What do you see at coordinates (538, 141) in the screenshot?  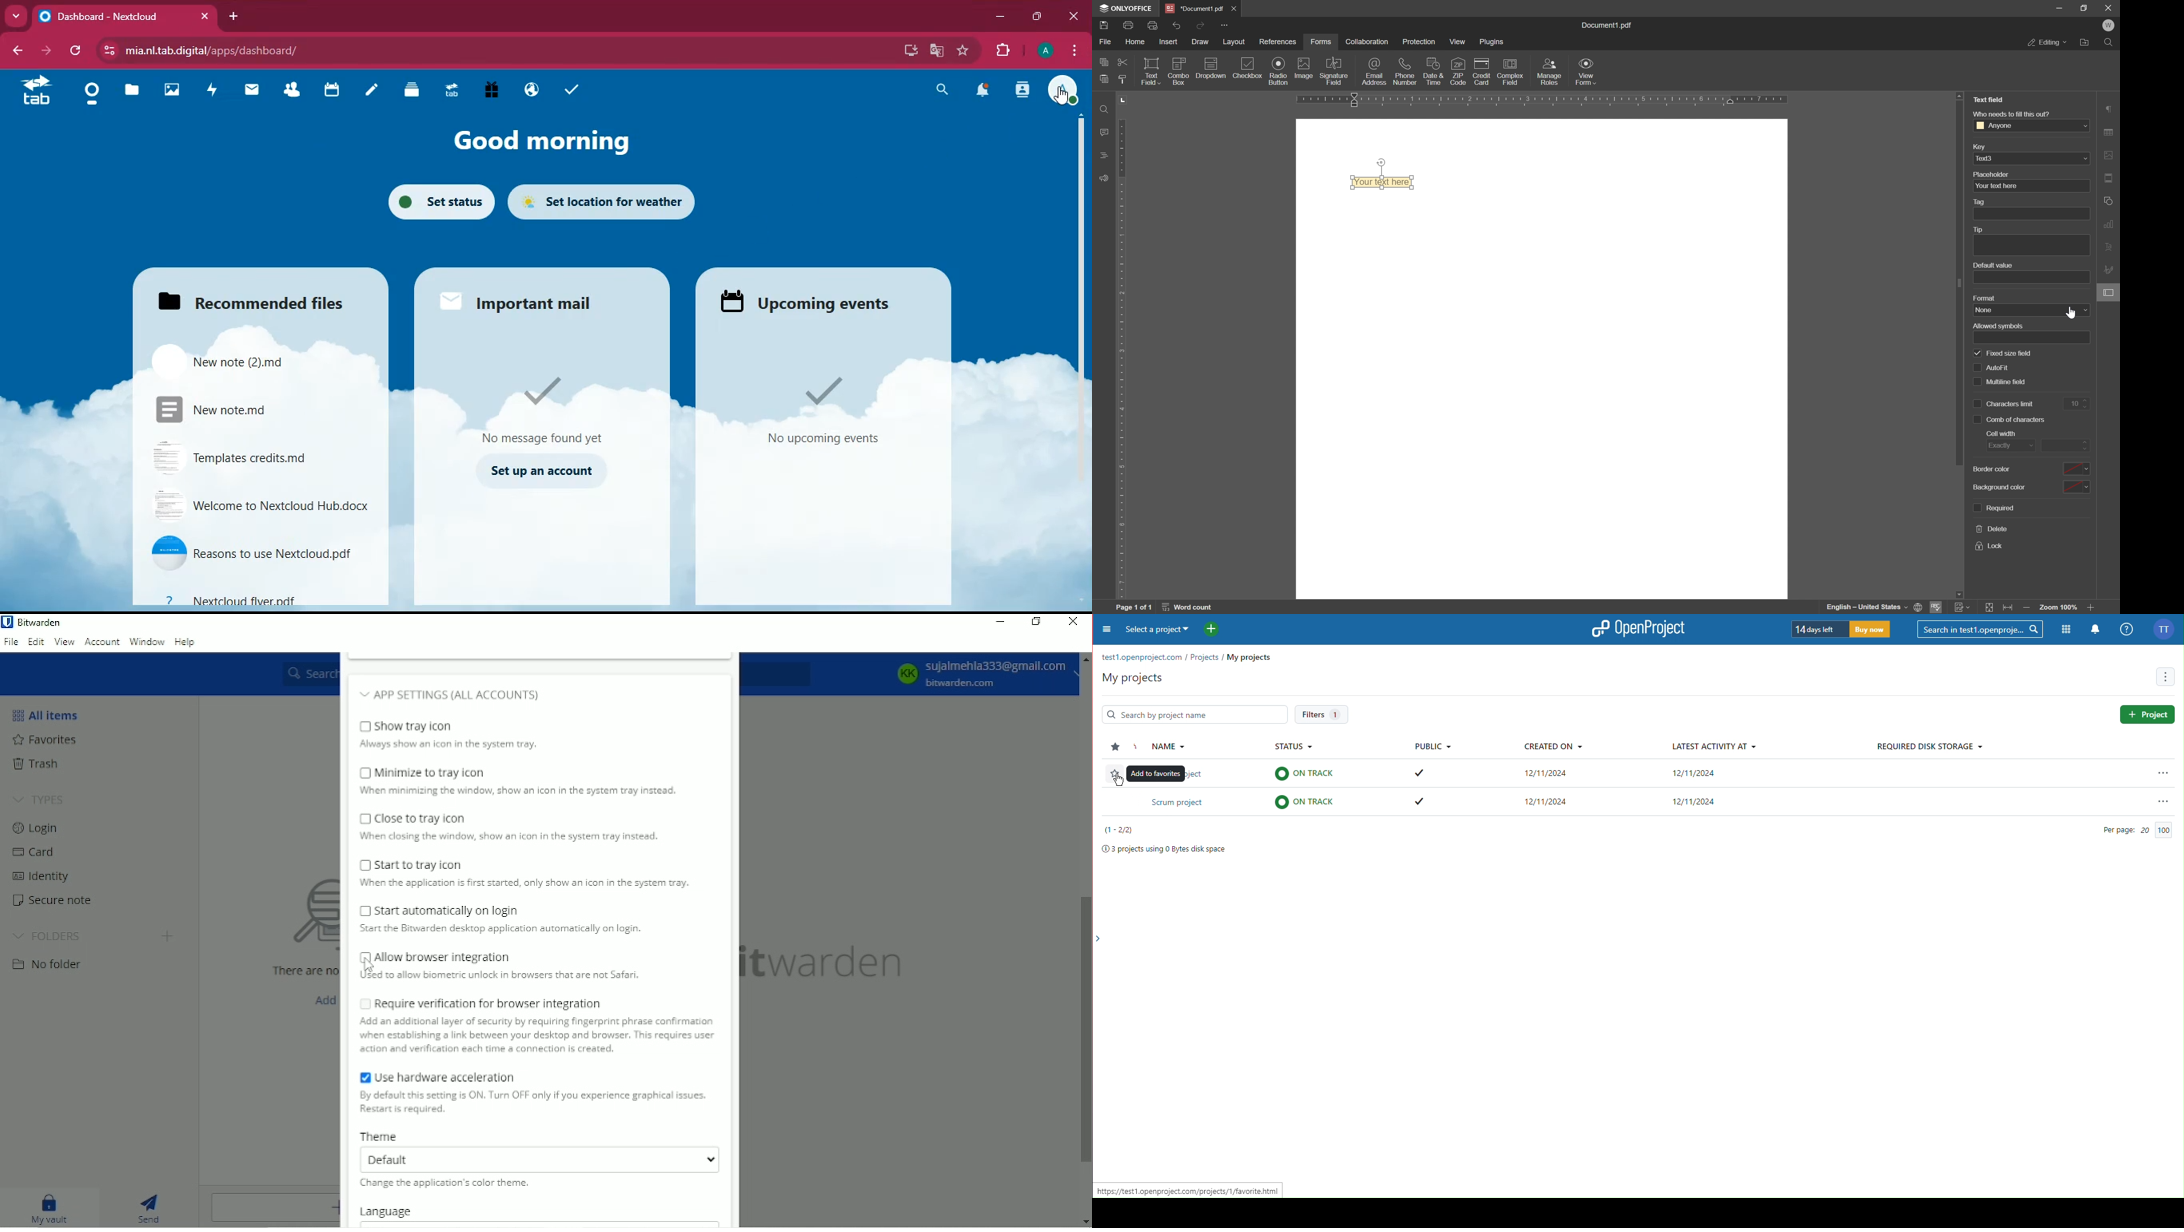 I see `good morning` at bounding box center [538, 141].